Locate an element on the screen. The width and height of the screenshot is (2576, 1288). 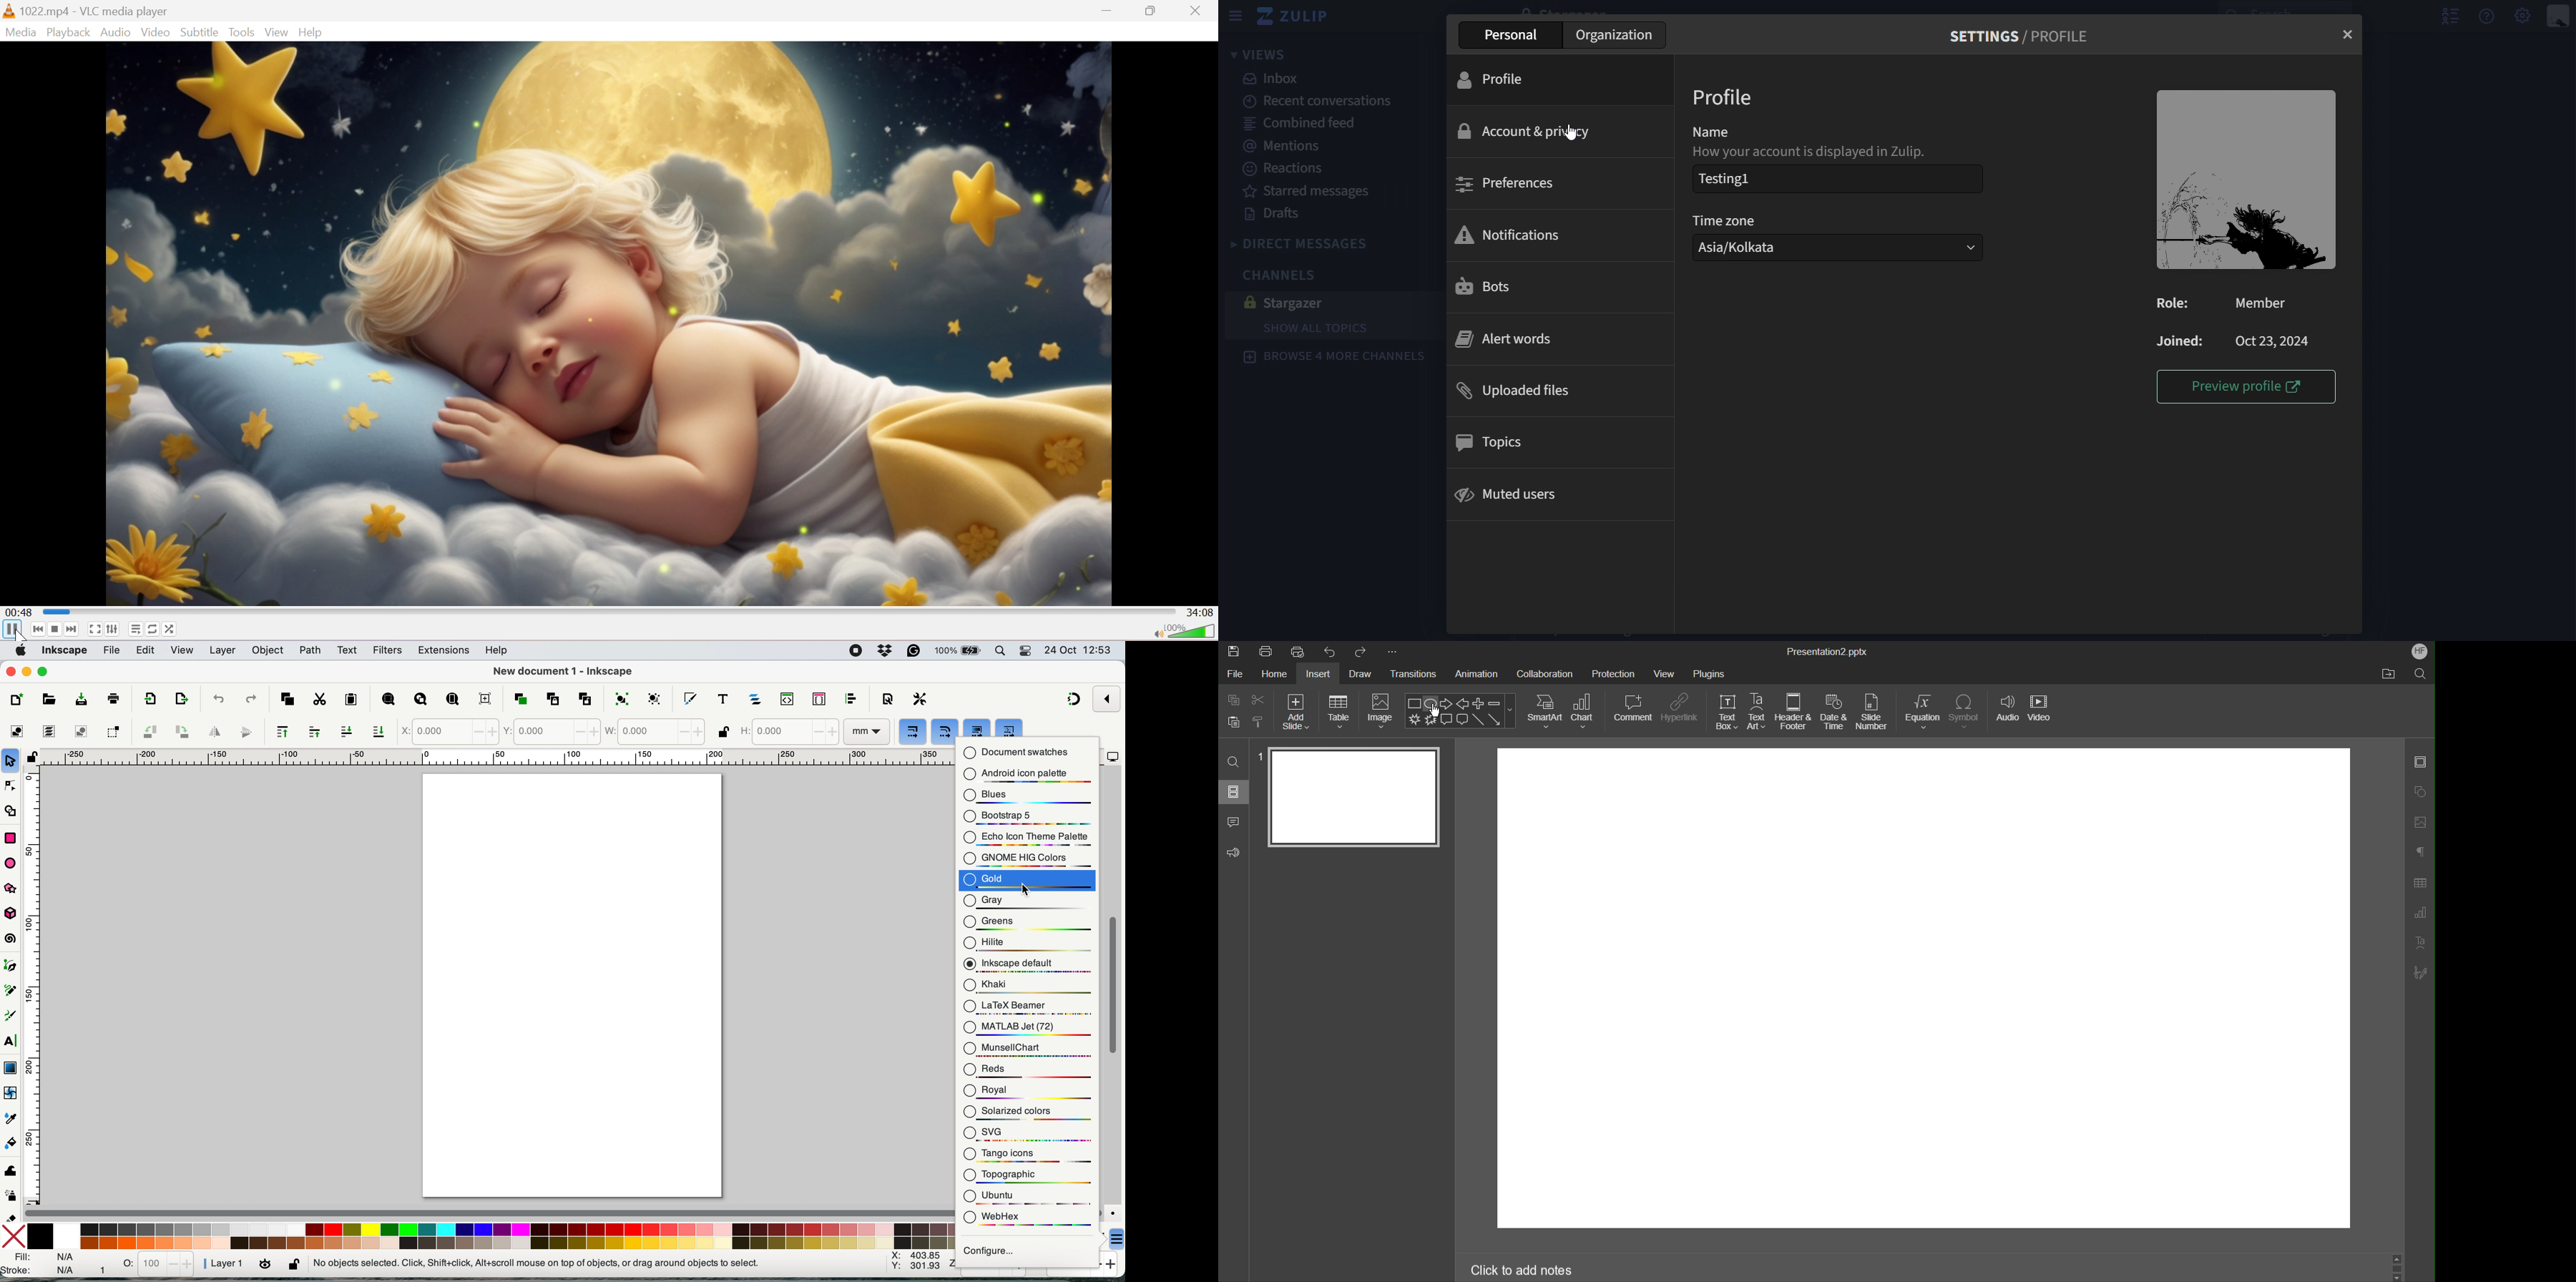
align and distribute is located at coordinates (851, 699).